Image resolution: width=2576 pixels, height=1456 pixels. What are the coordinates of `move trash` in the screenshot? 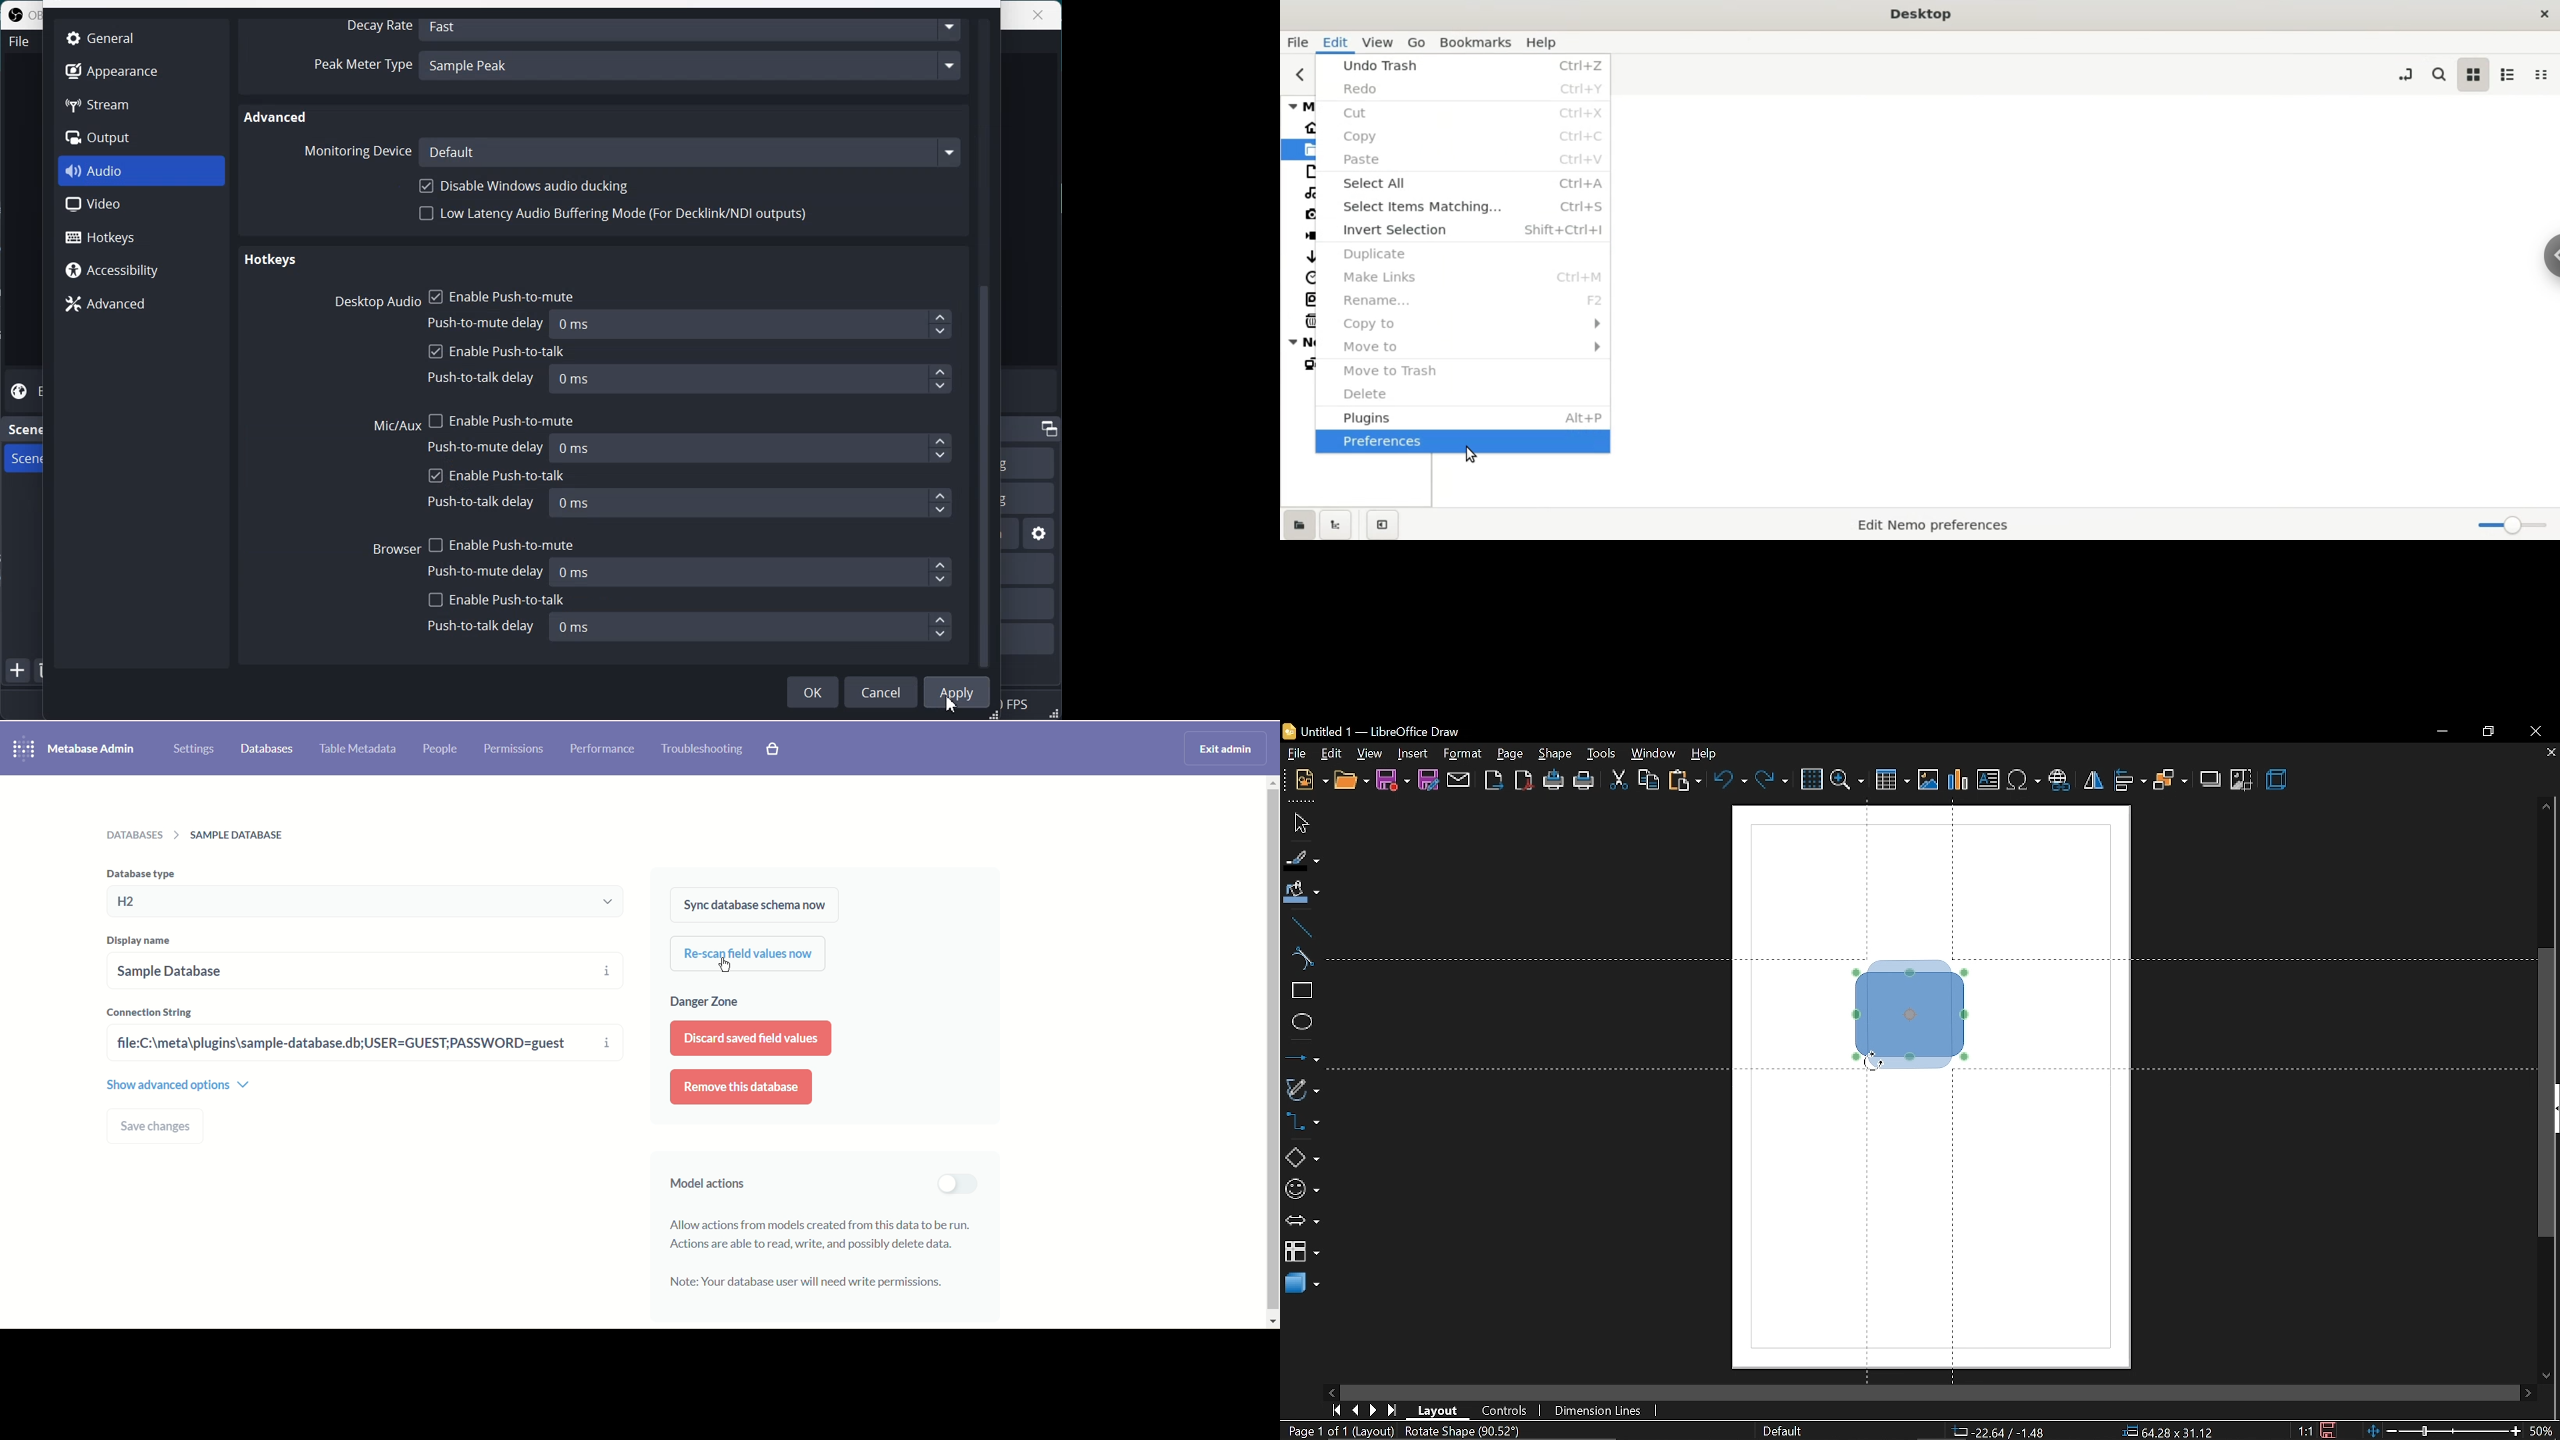 It's located at (1463, 372).